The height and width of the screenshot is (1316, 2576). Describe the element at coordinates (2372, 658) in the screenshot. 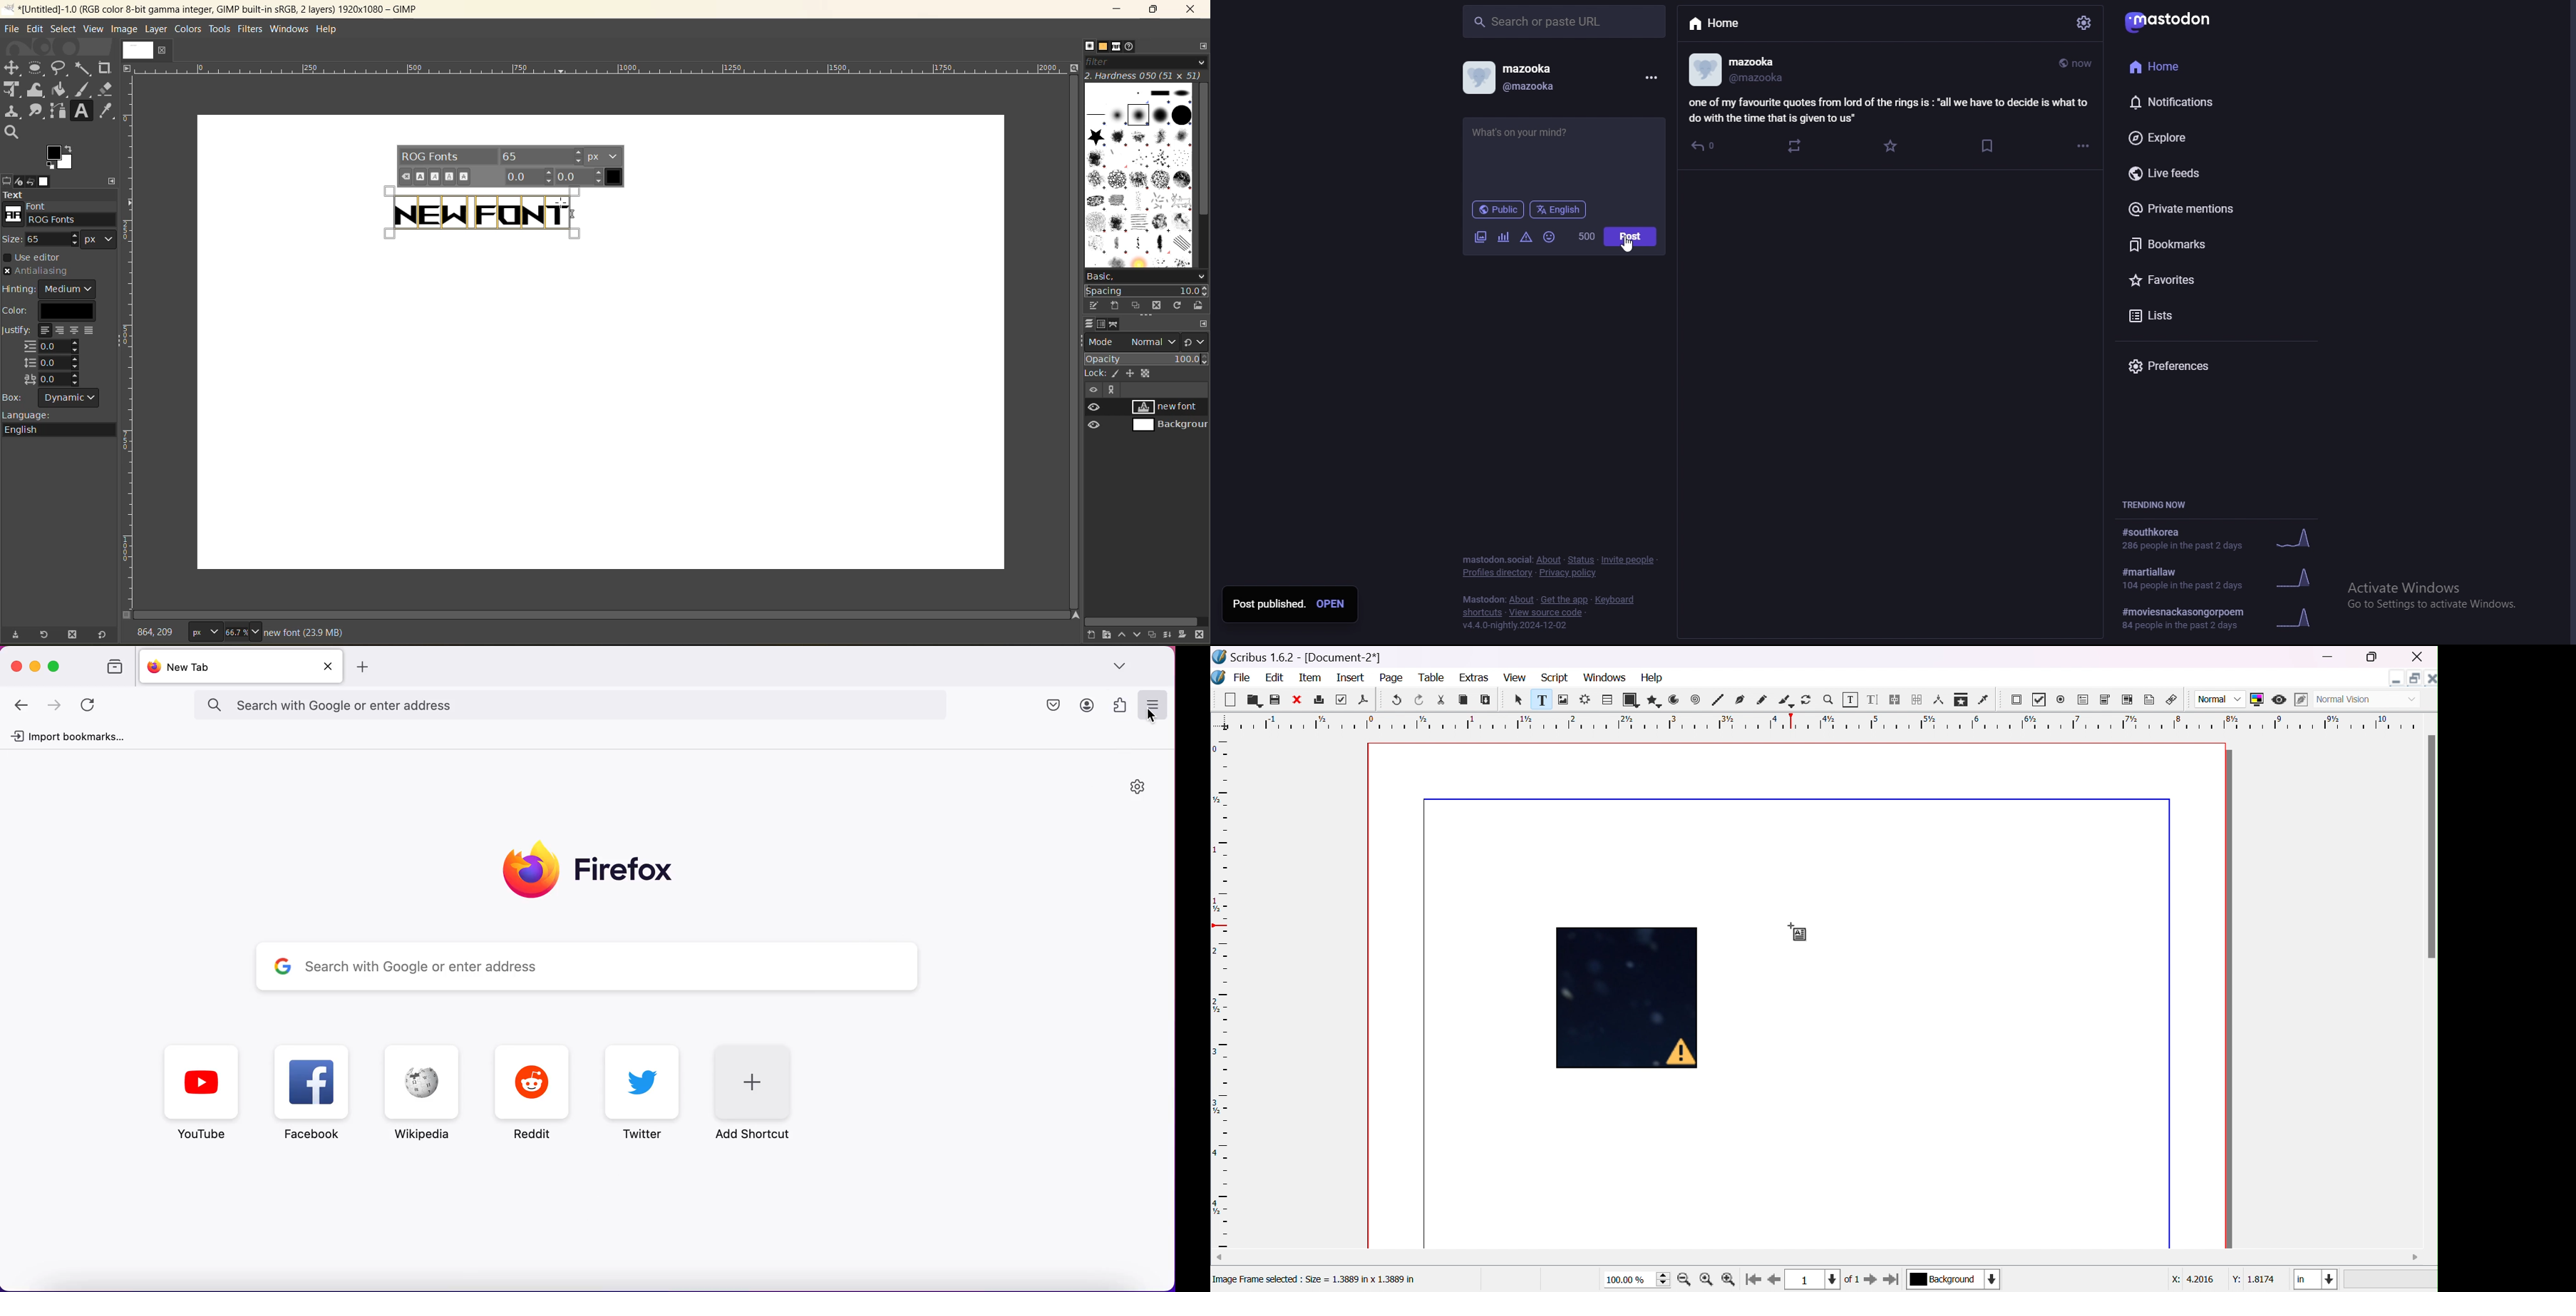

I see `restore down` at that location.